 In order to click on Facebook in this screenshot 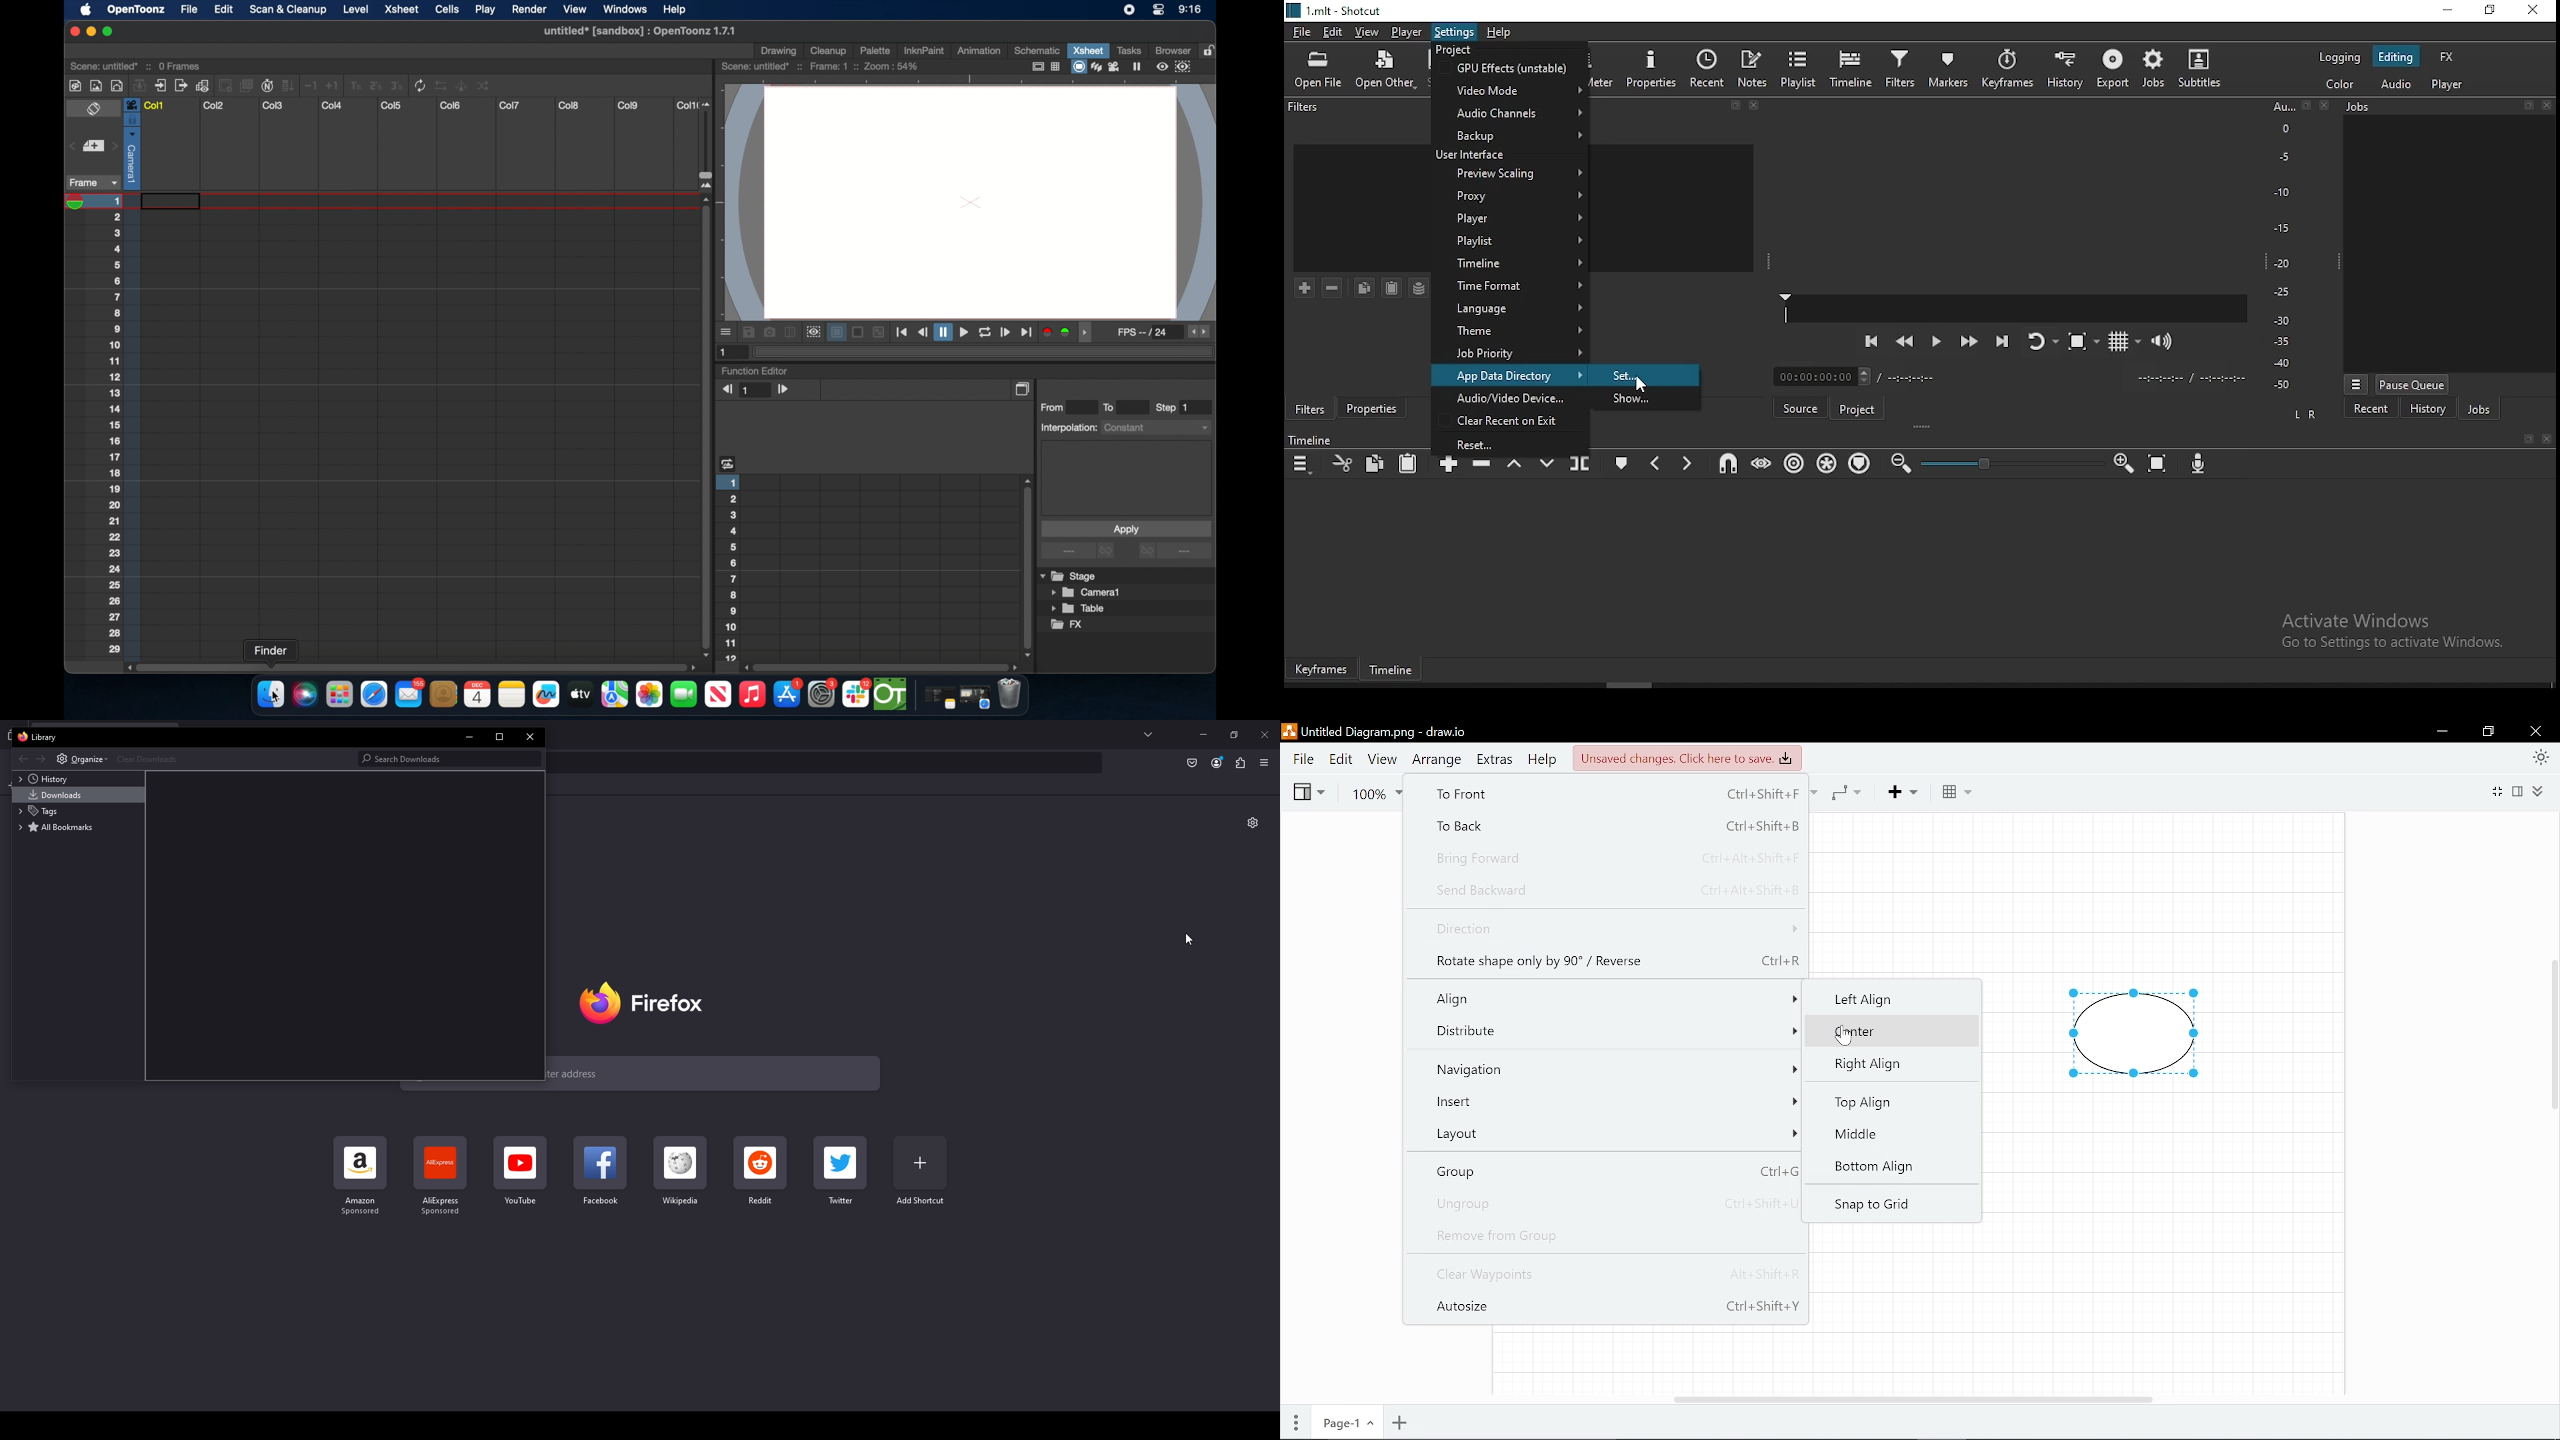, I will do `click(599, 1172)`.